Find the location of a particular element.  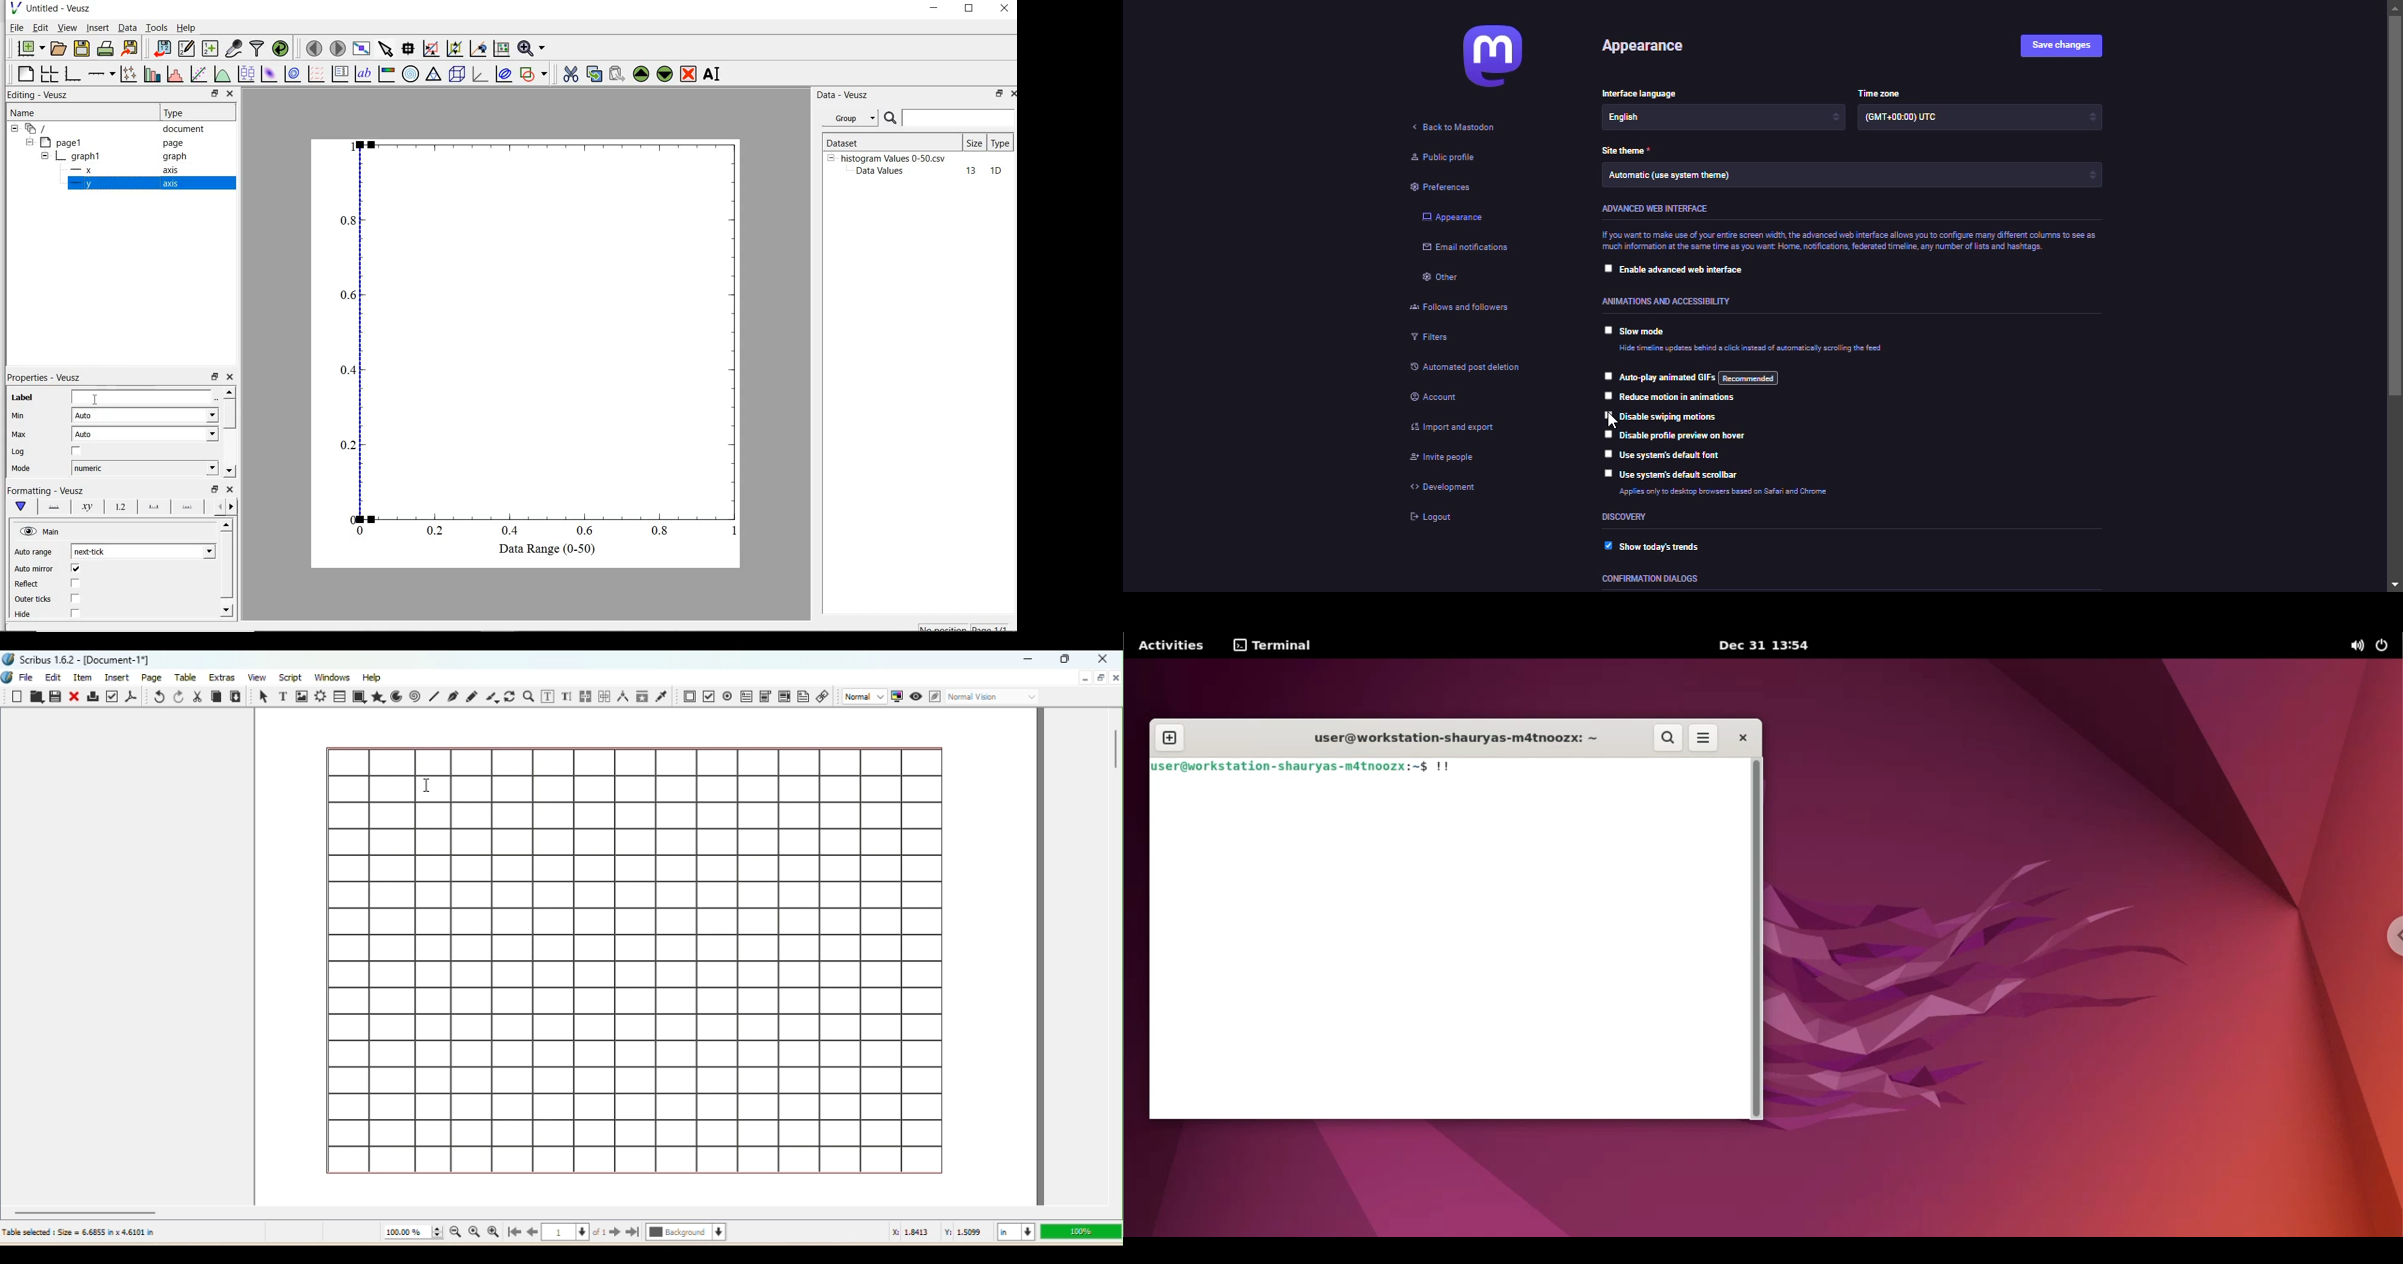

new document is located at coordinates (30, 48).